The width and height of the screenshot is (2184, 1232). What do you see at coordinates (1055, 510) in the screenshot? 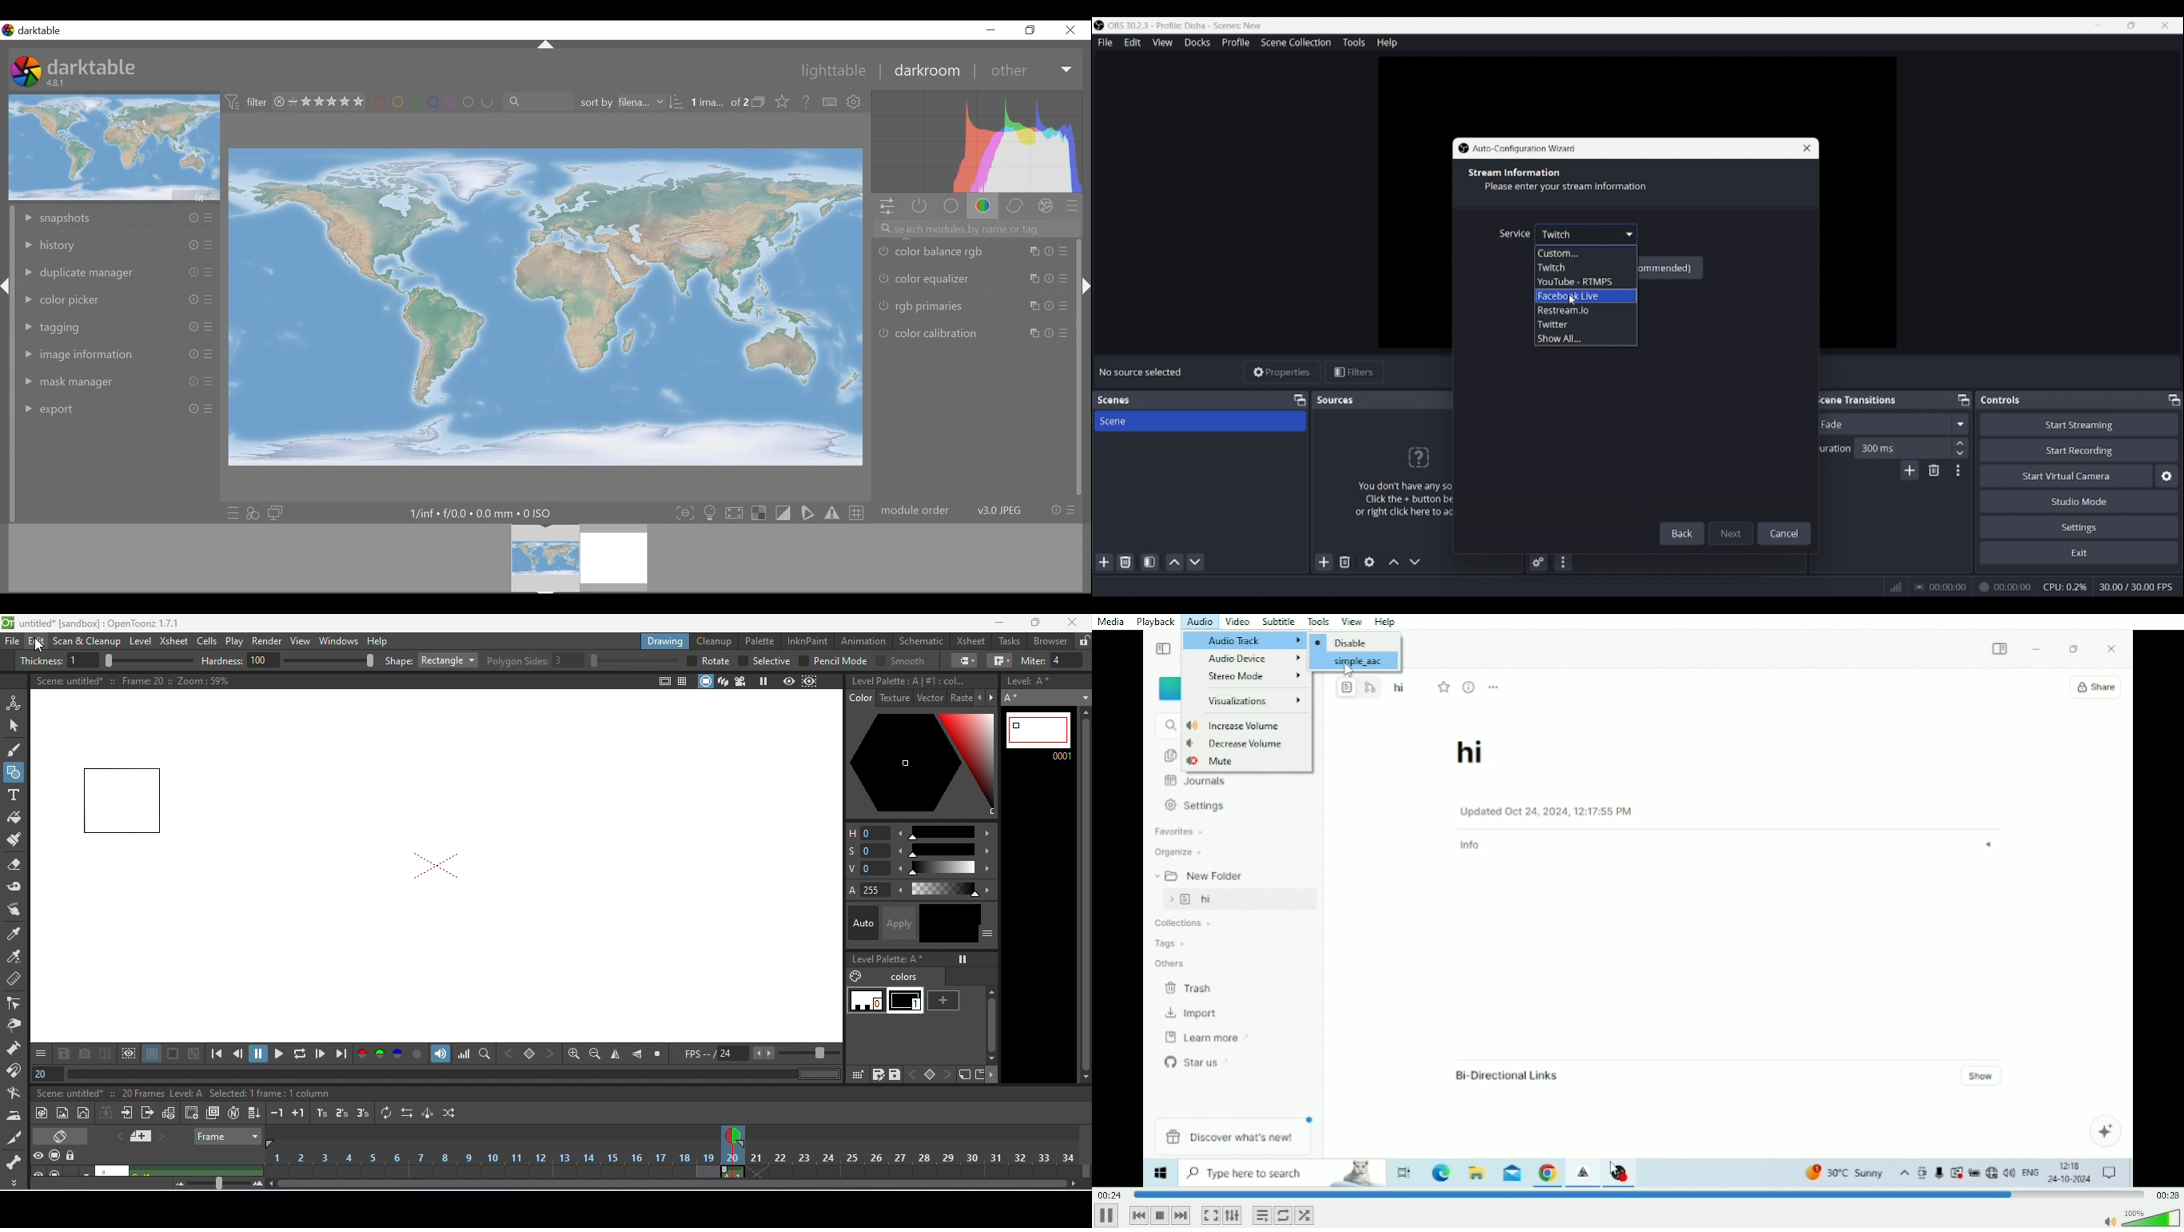
I see `reset` at bounding box center [1055, 510].